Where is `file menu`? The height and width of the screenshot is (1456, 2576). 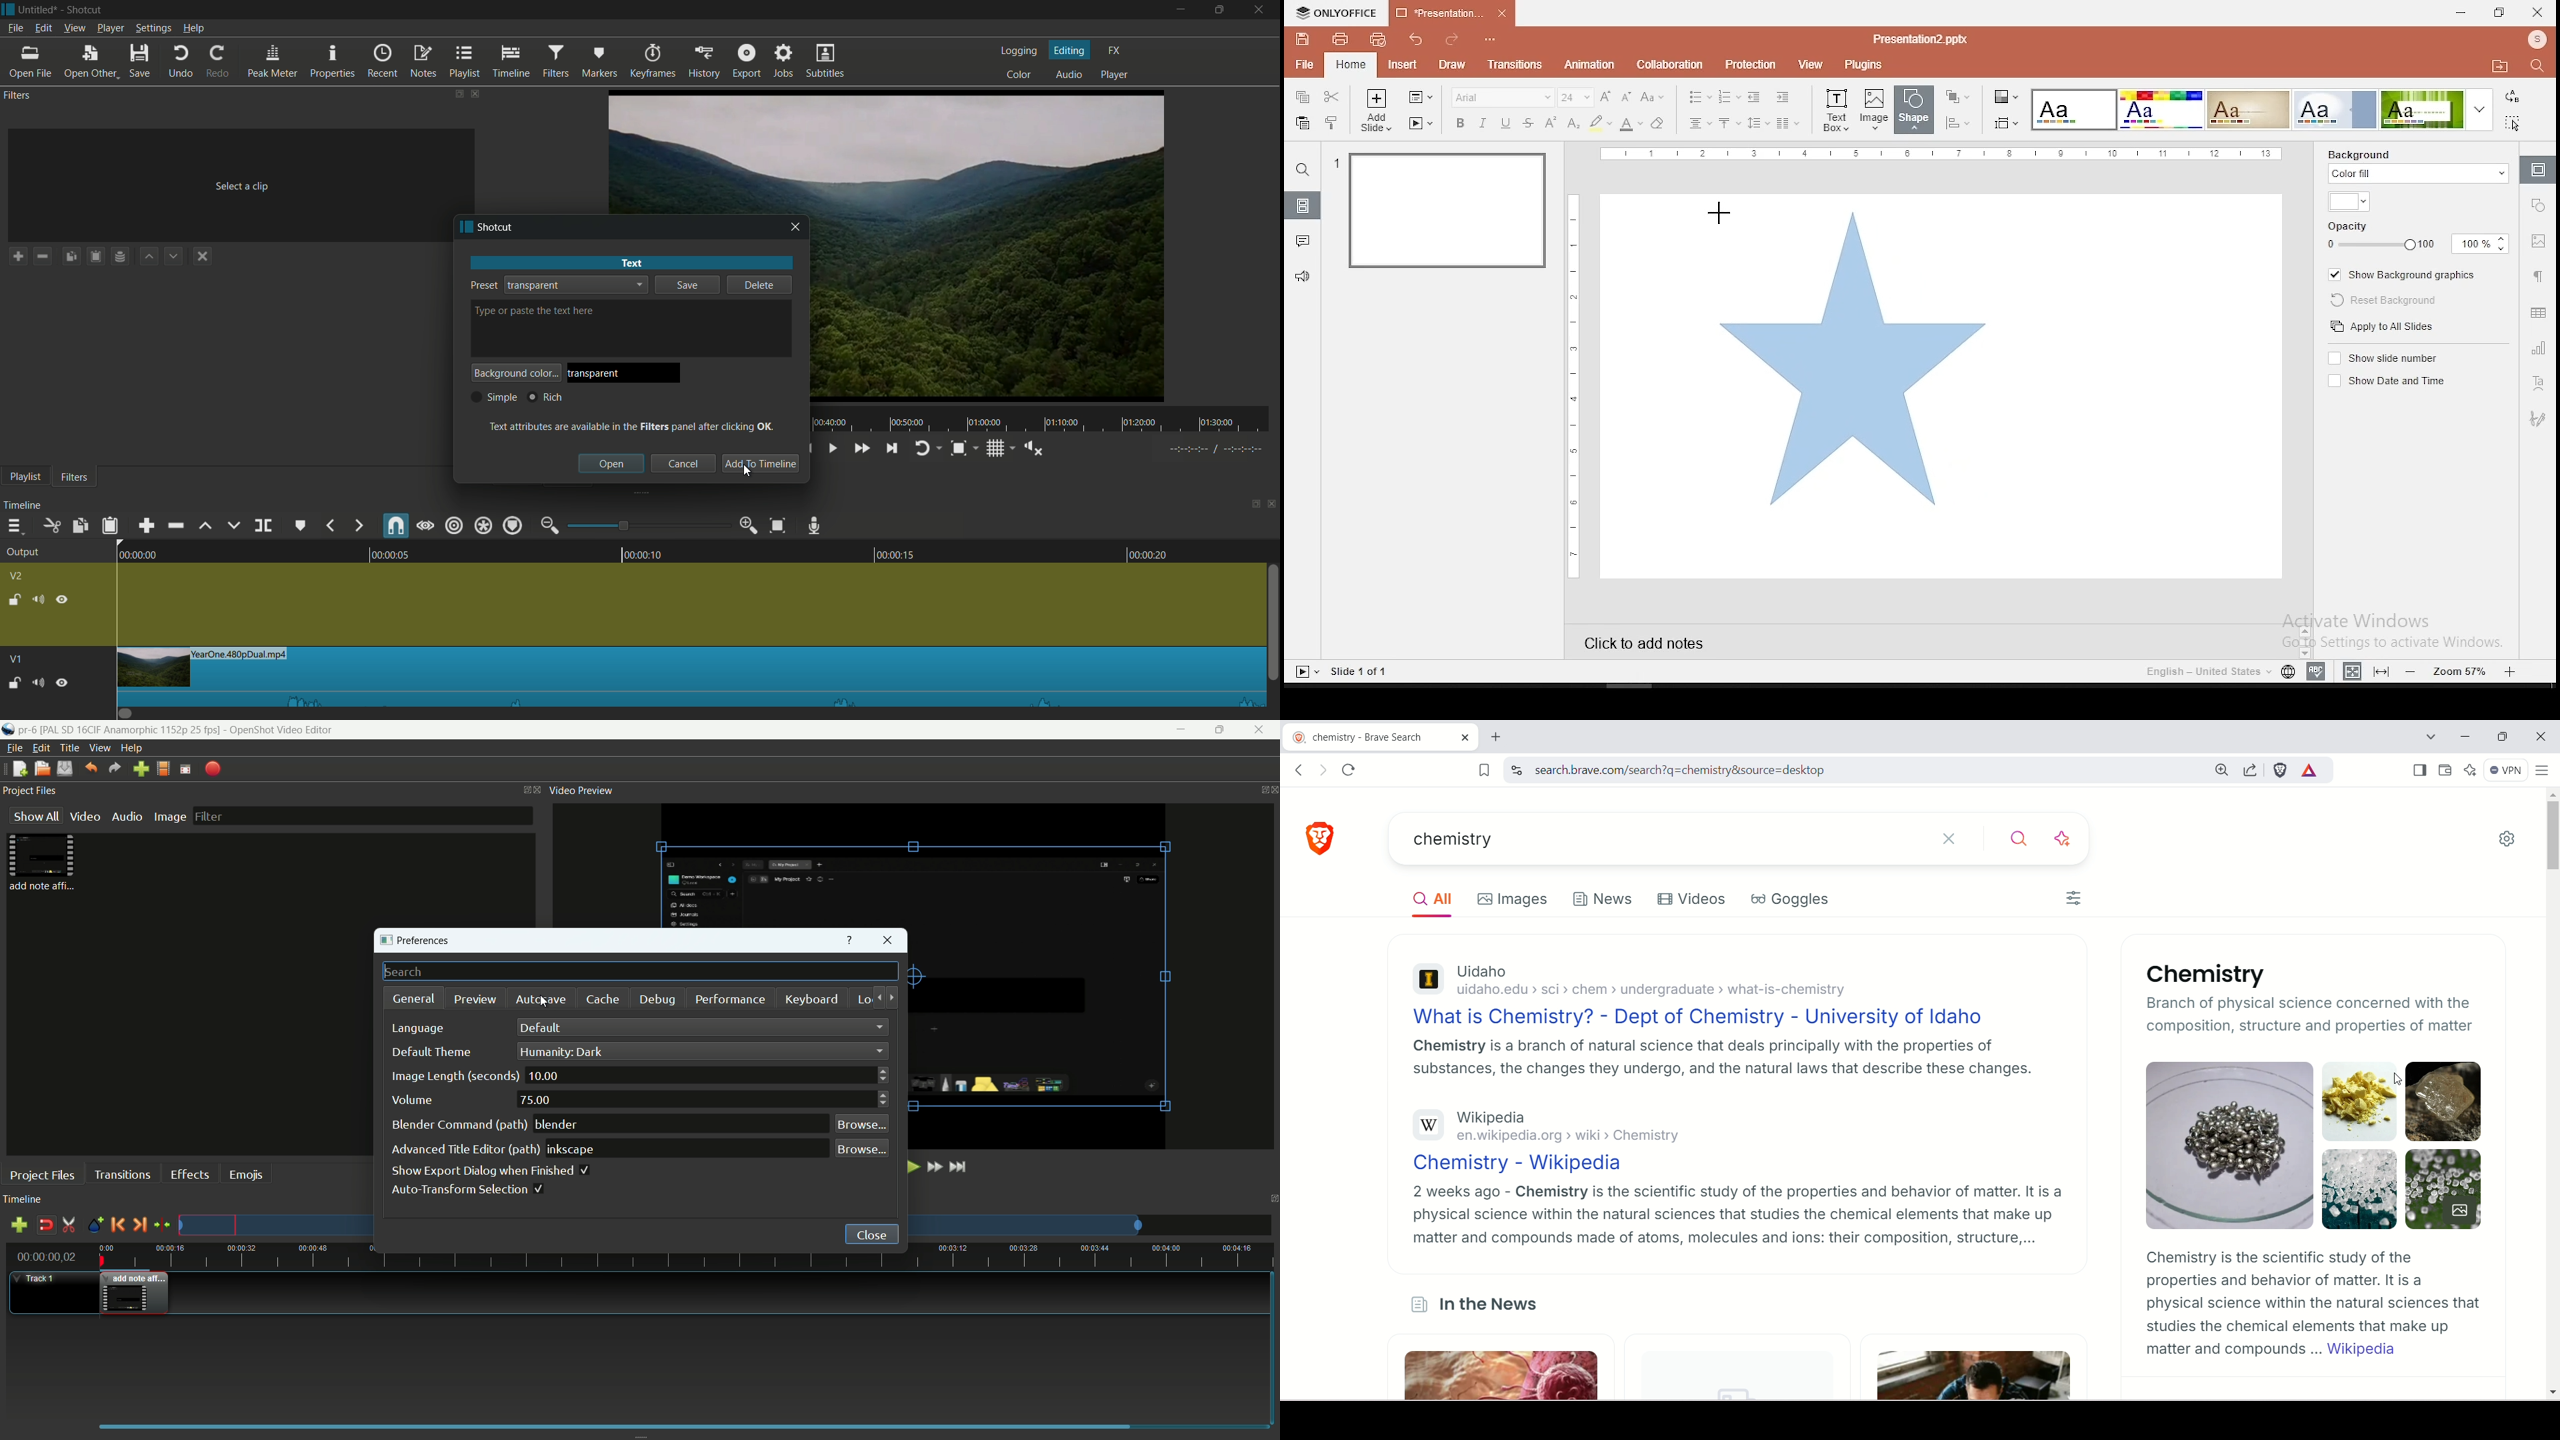
file menu is located at coordinates (11, 749).